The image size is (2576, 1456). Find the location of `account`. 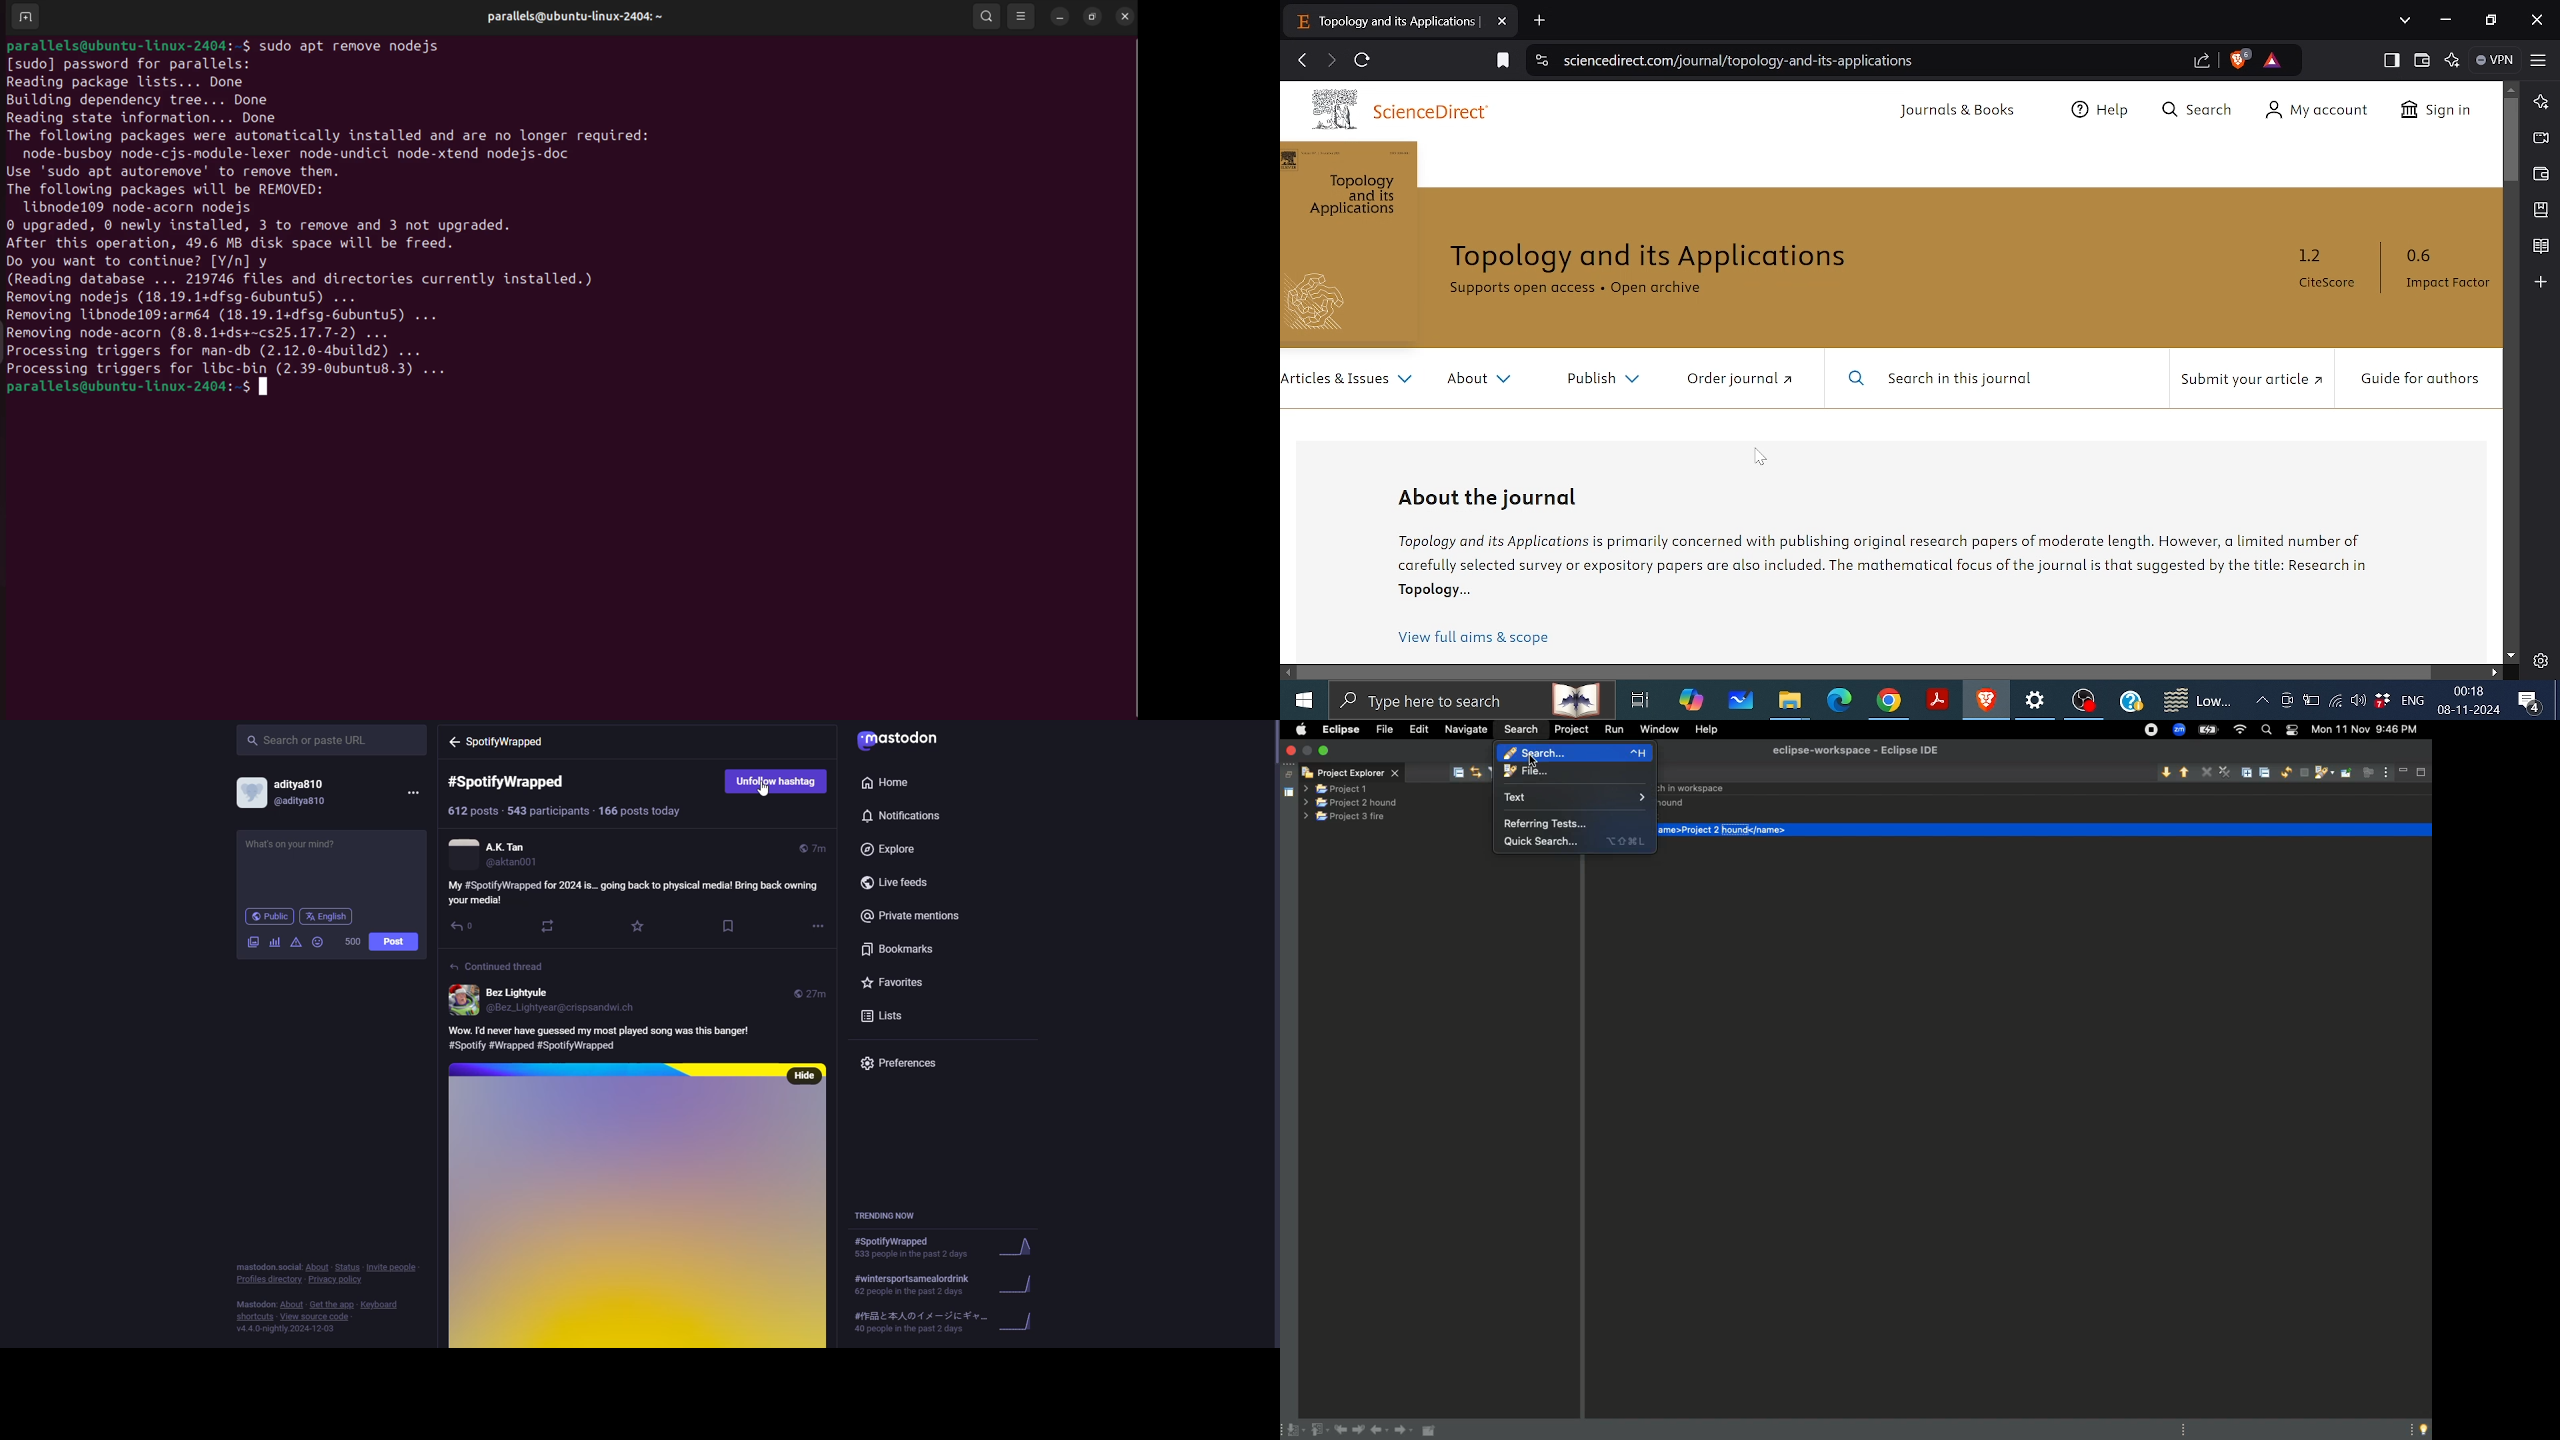

account is located at coordinates (497, 855).